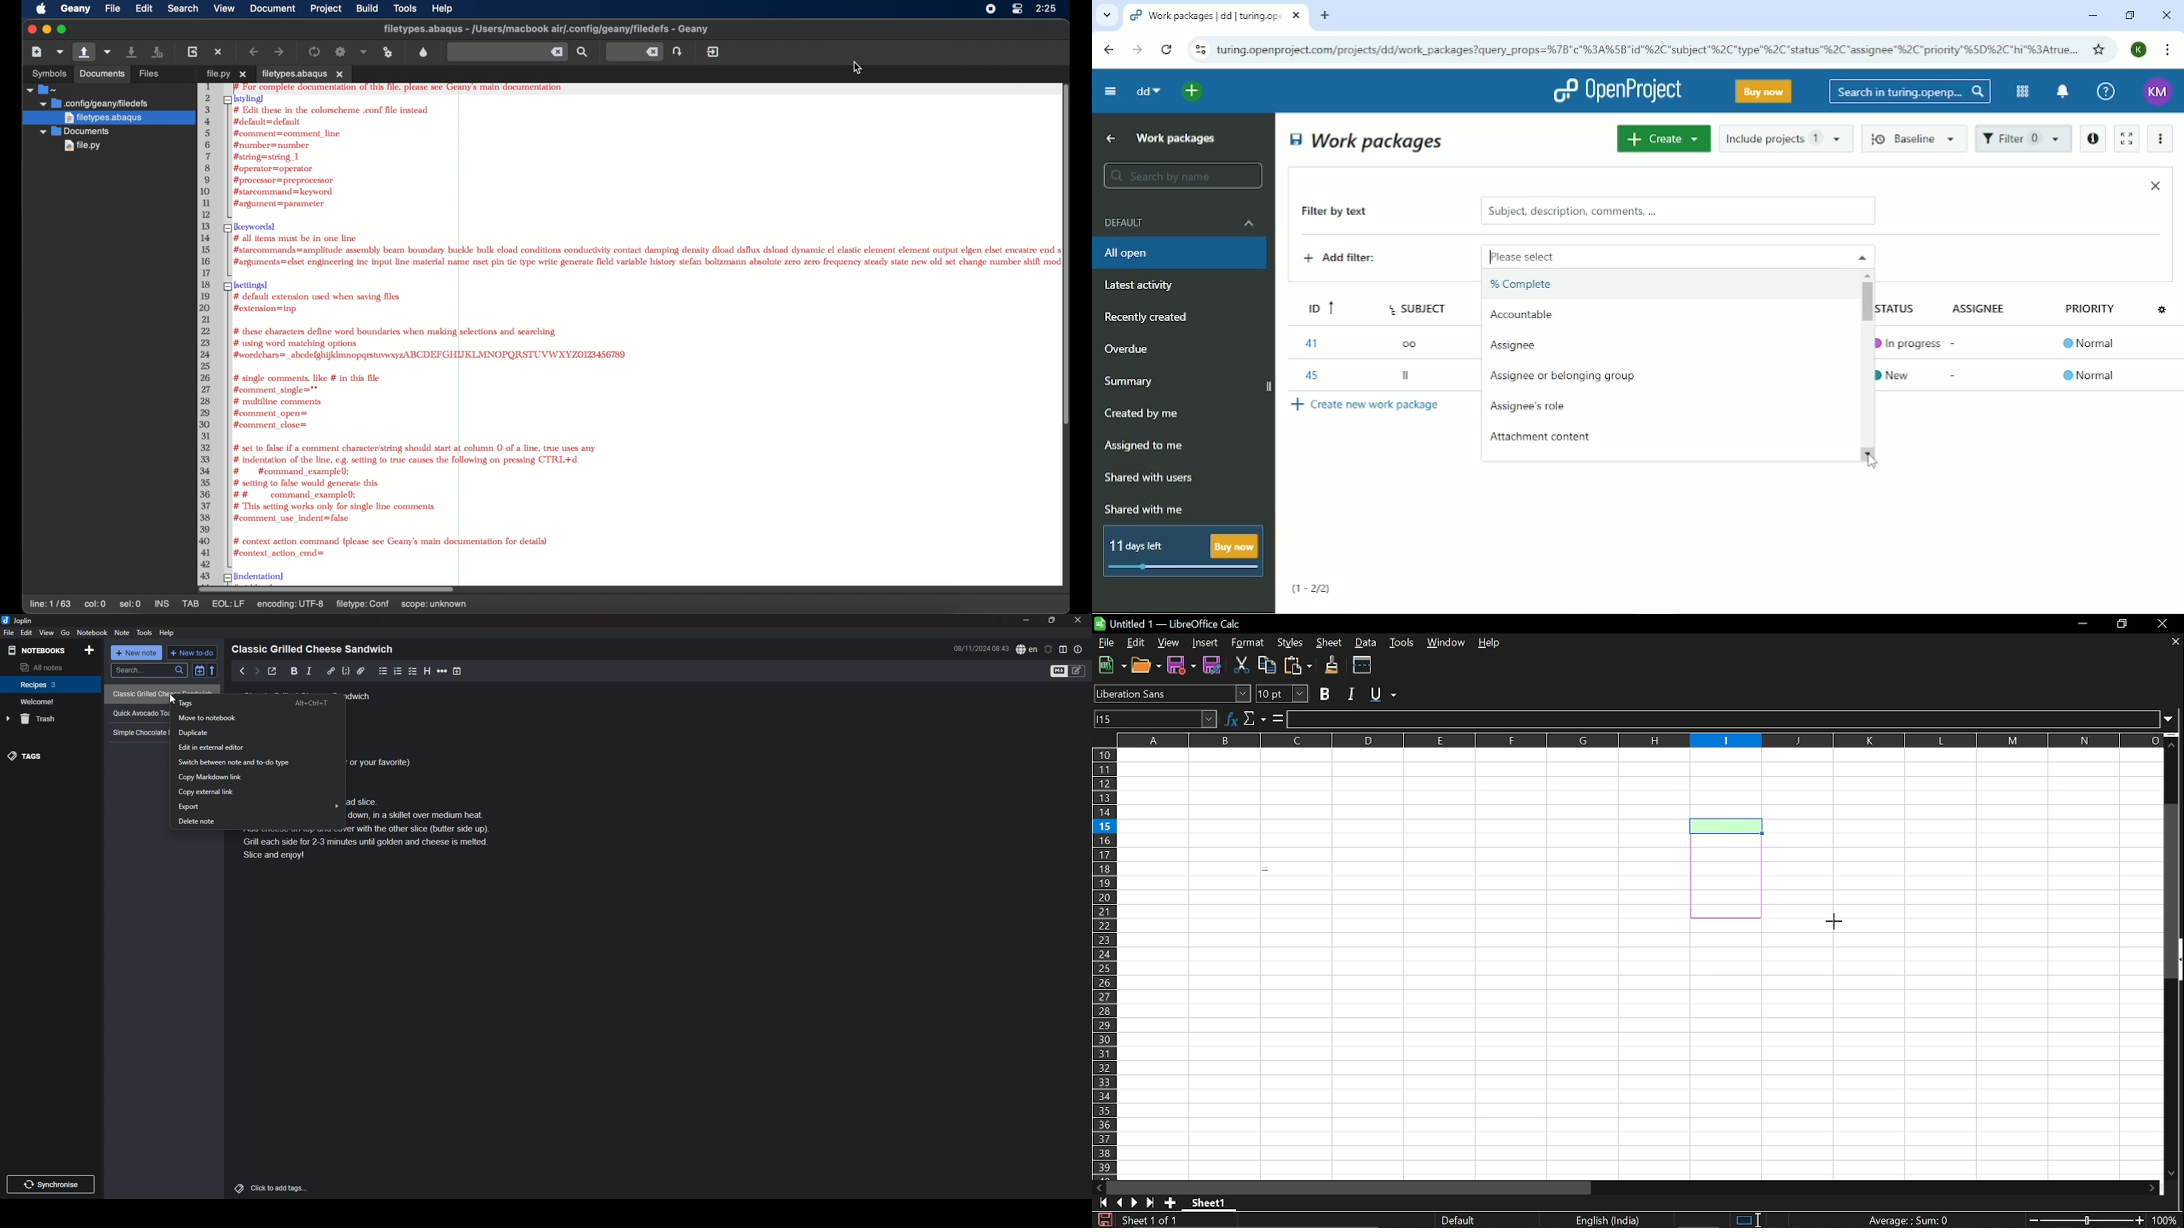 This screenshot has width=2184, height=1232. Describe the element at coordinates (2092, 345) in the screenshot. I see `Normal` at that location.